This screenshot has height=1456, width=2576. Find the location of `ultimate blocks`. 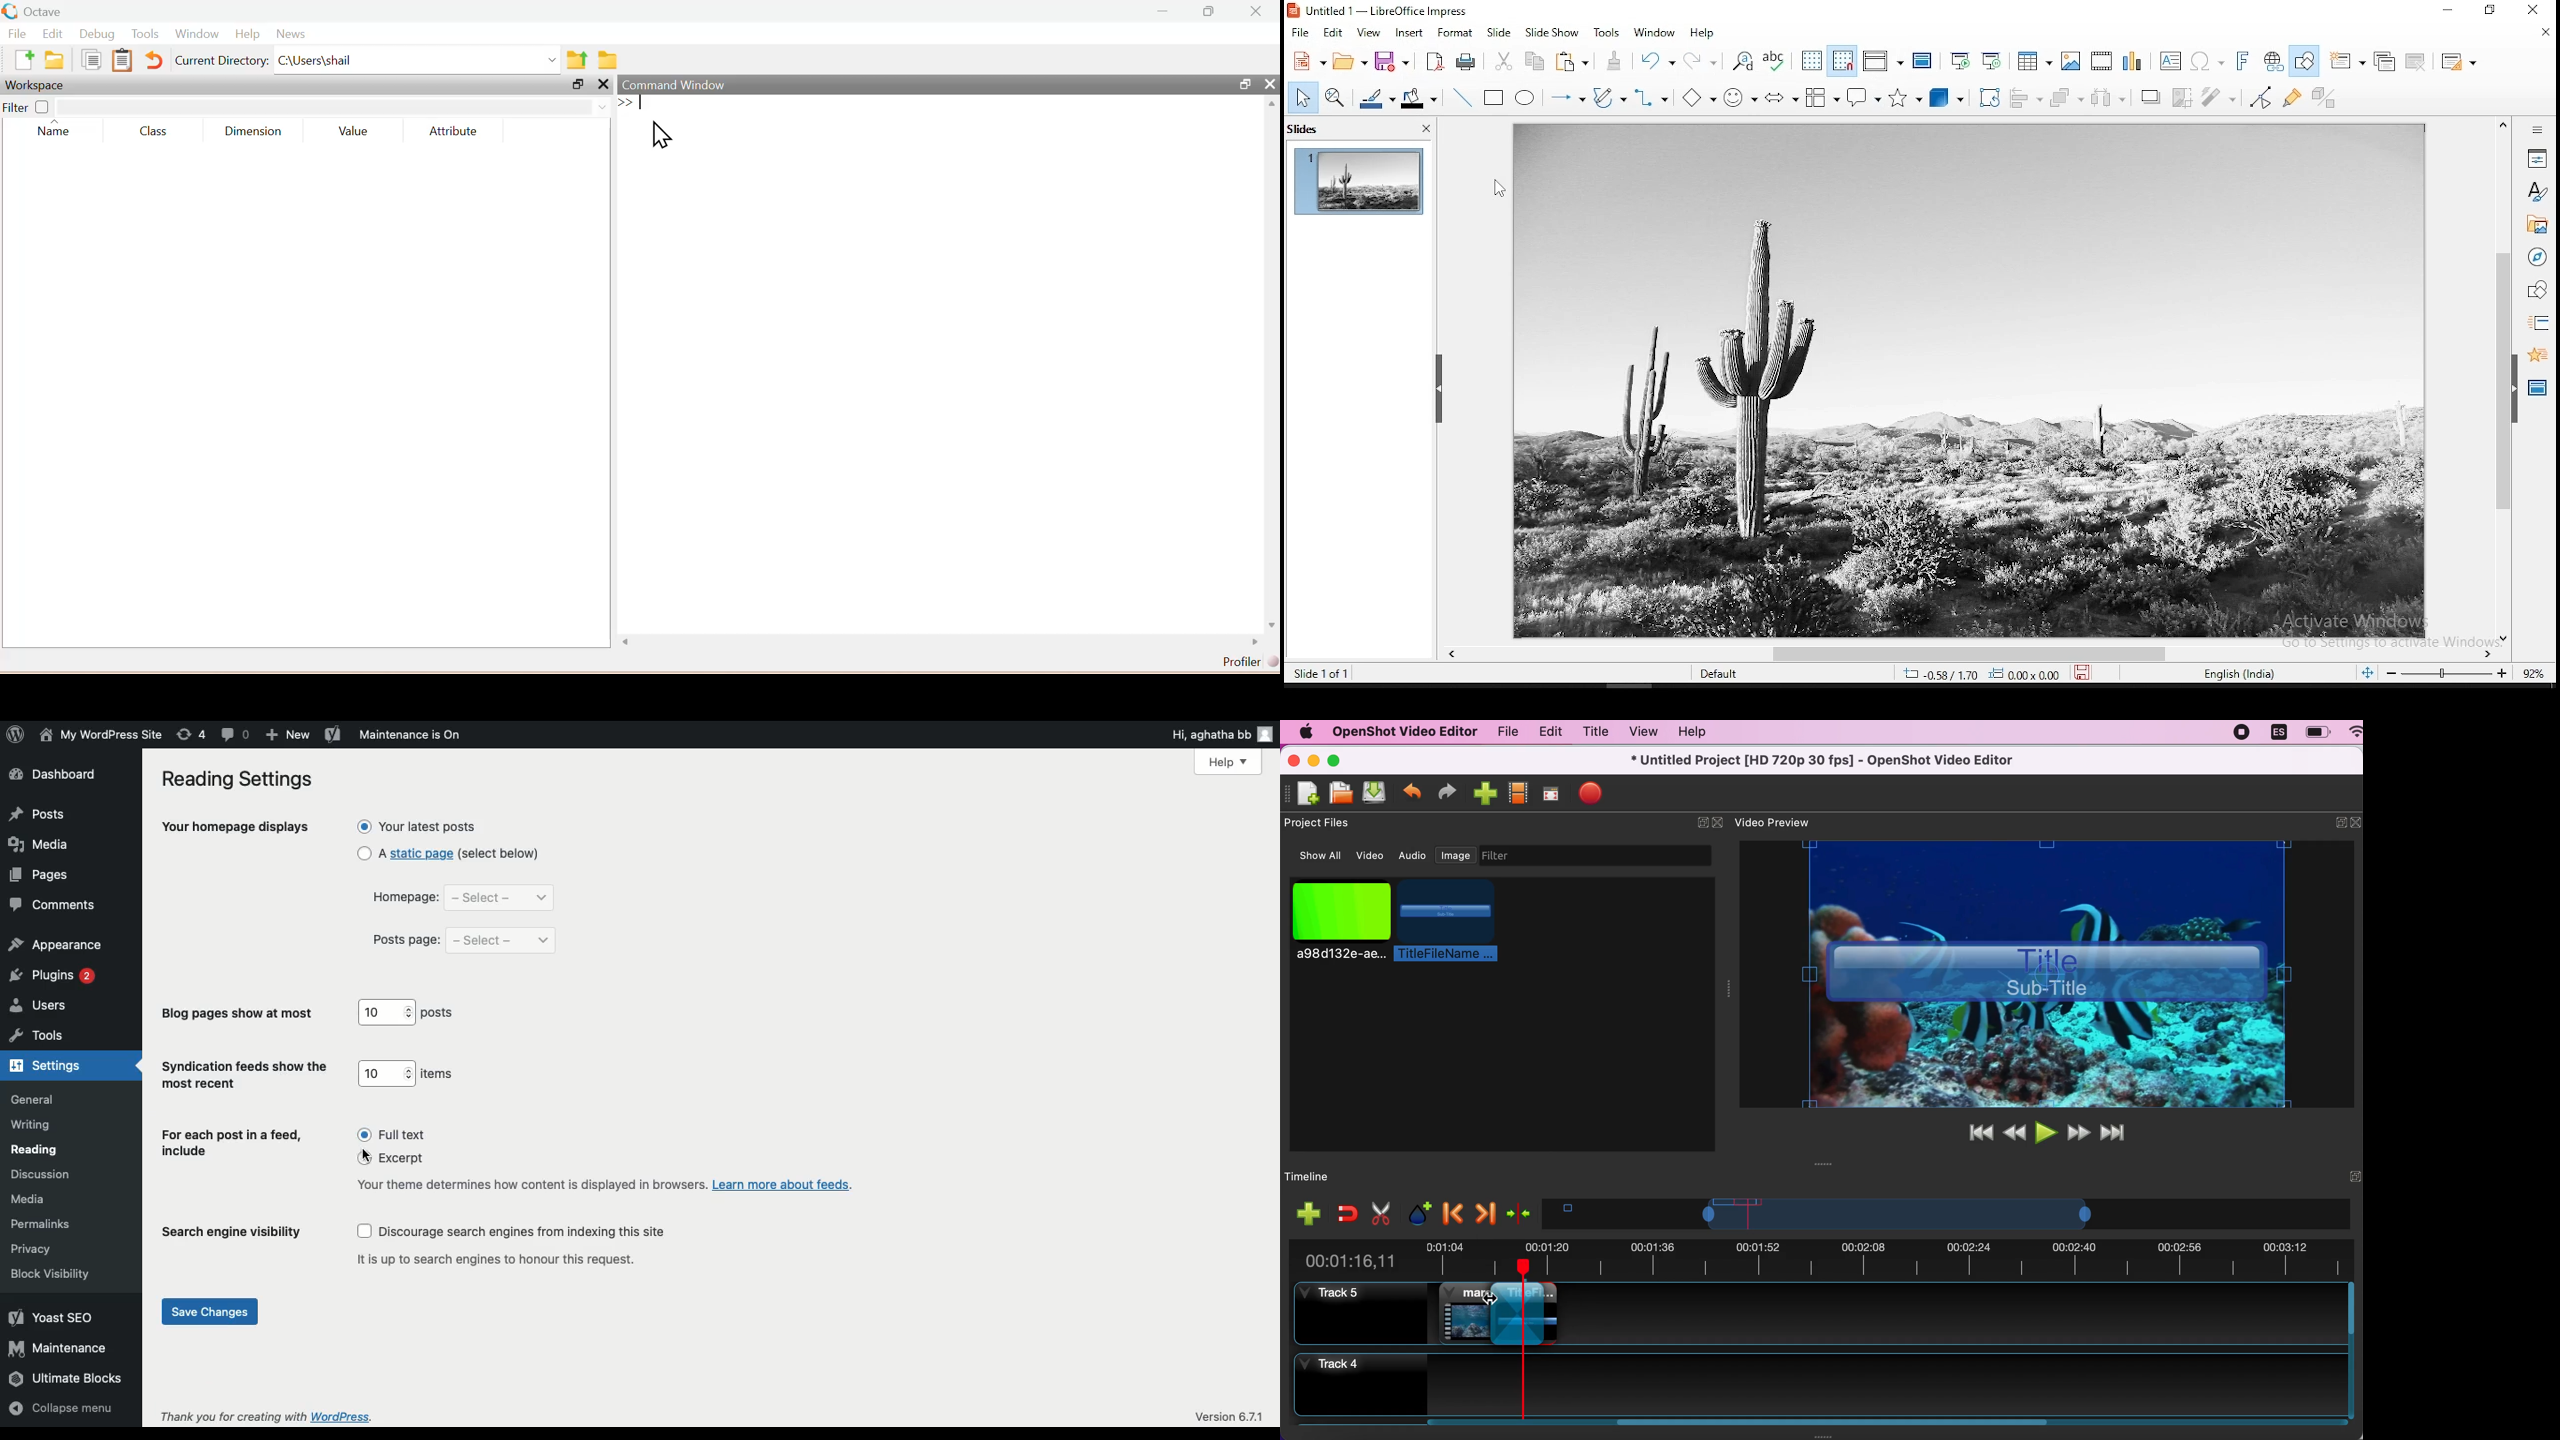

ultimate blocks is located at coordinates (68, 1378).